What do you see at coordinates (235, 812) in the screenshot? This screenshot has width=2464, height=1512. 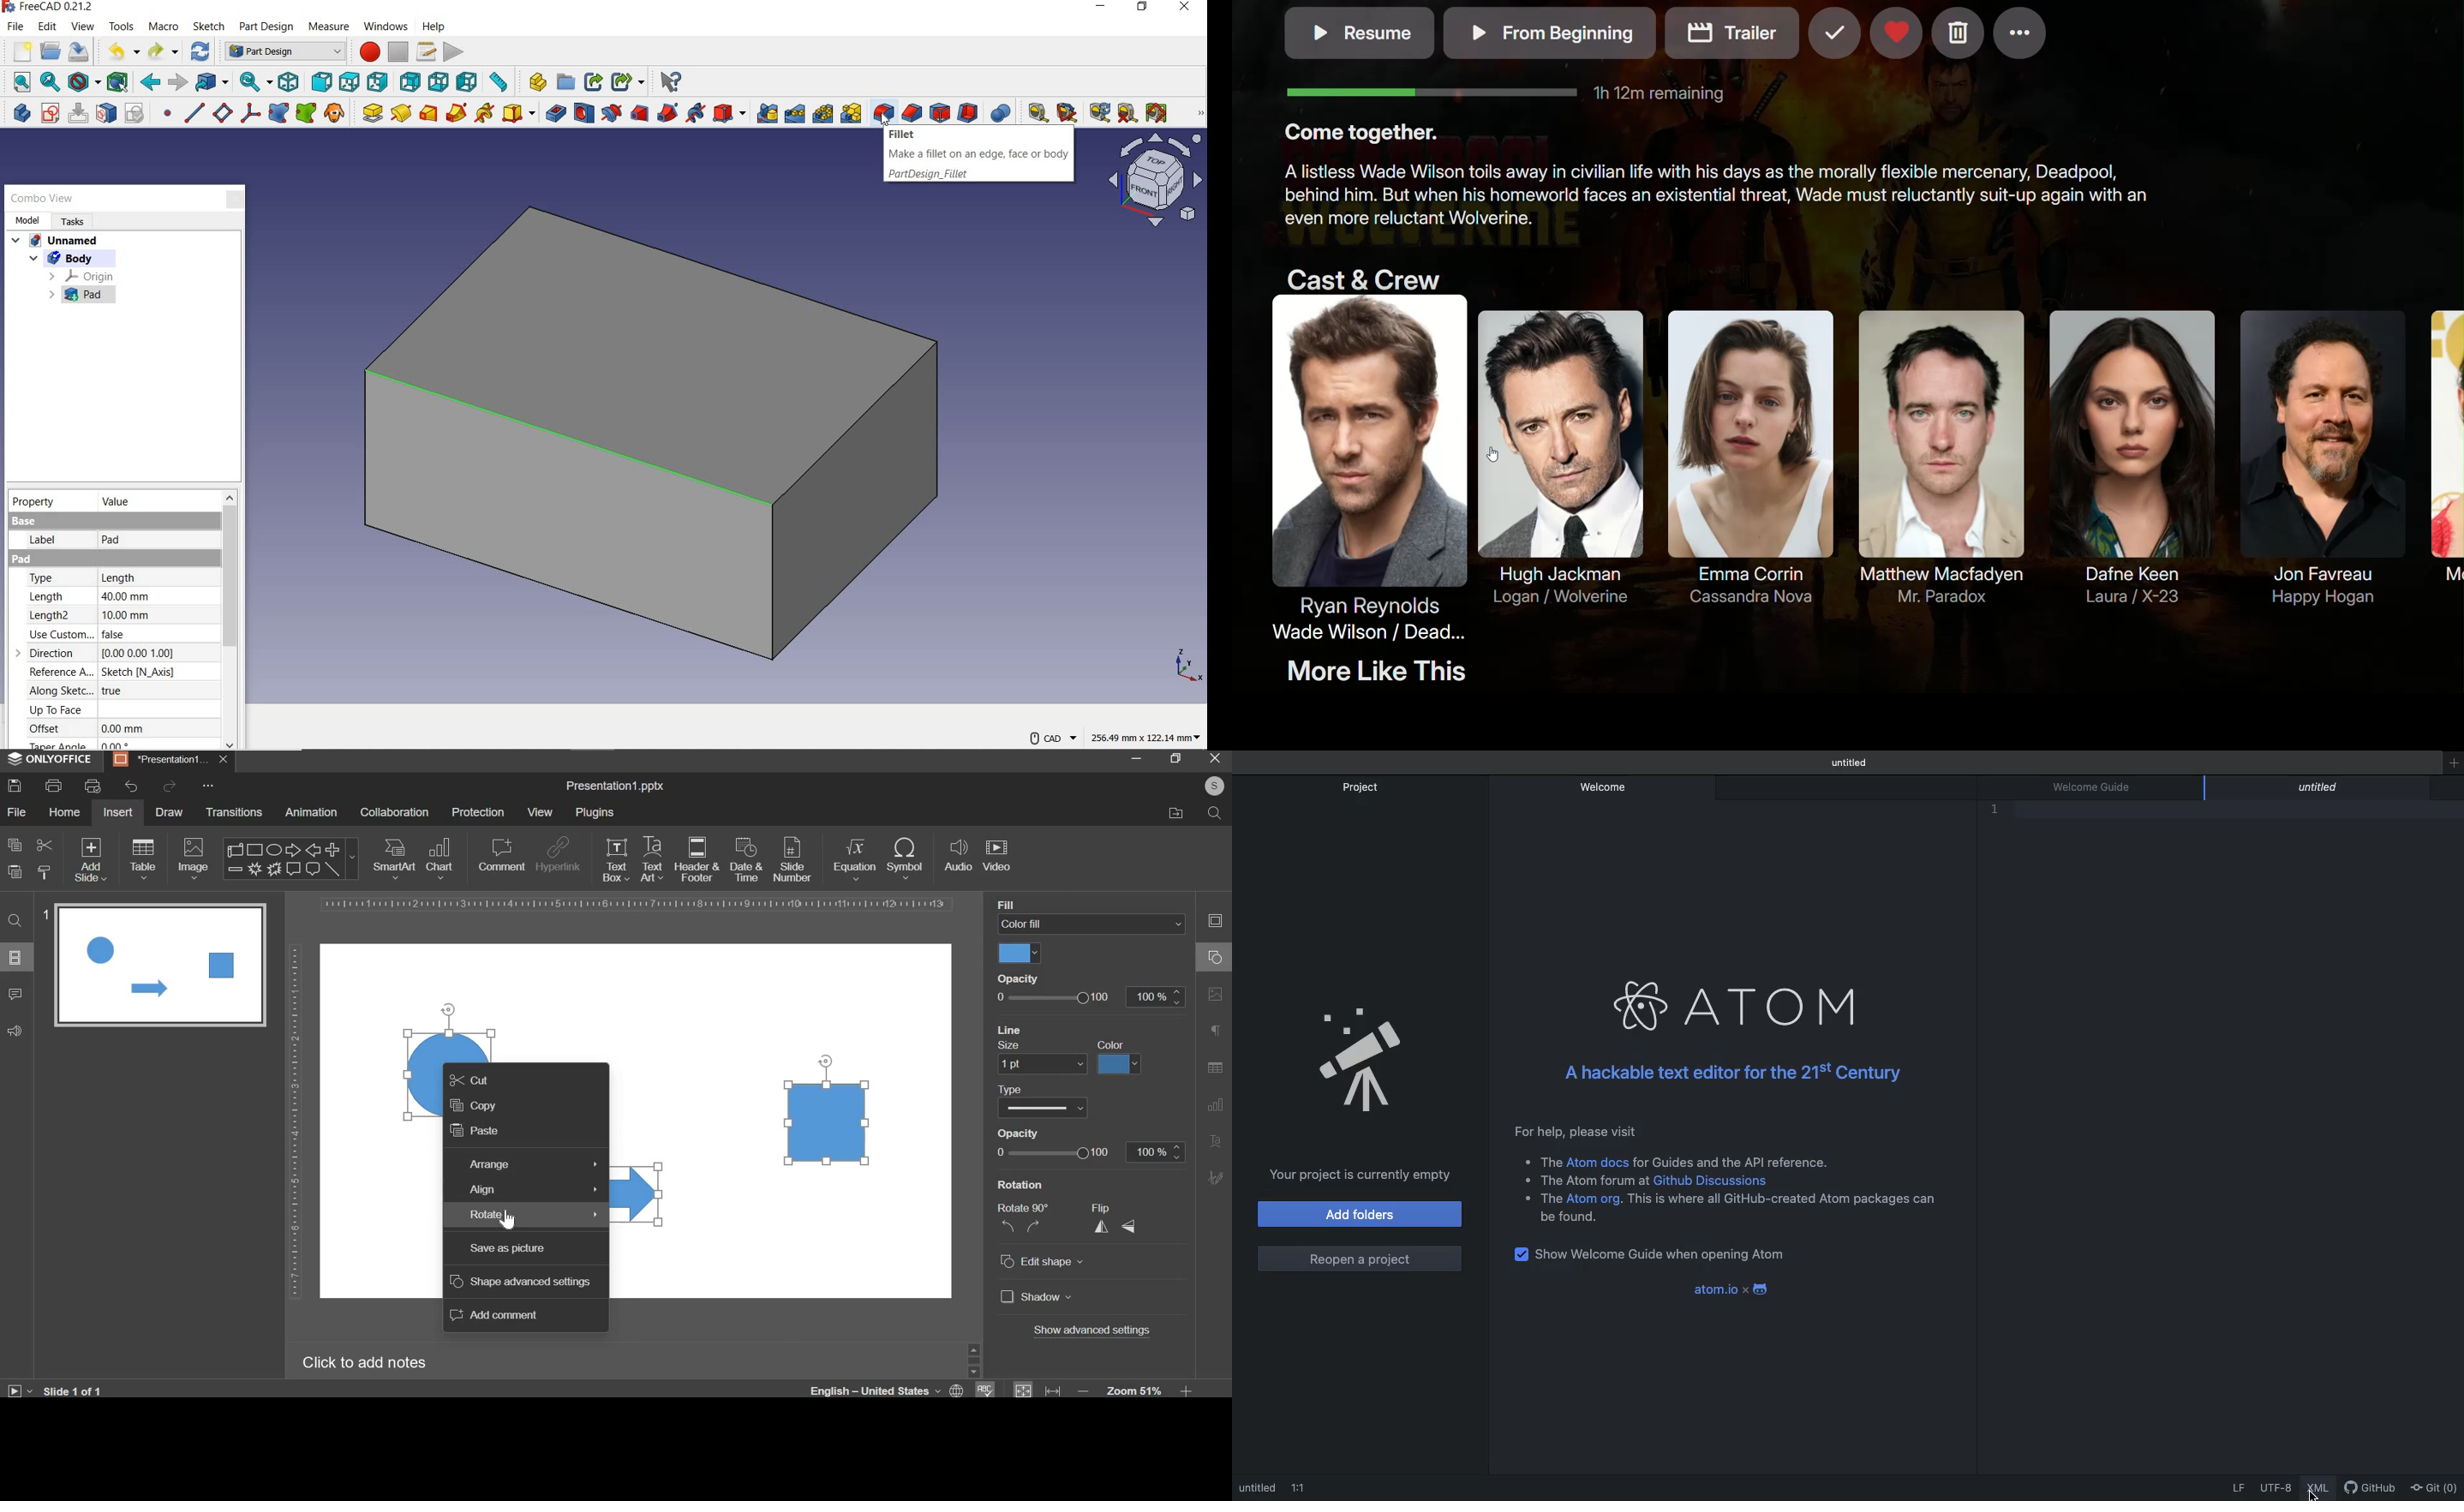 I see `transitions` at bounding box center [235, 812].